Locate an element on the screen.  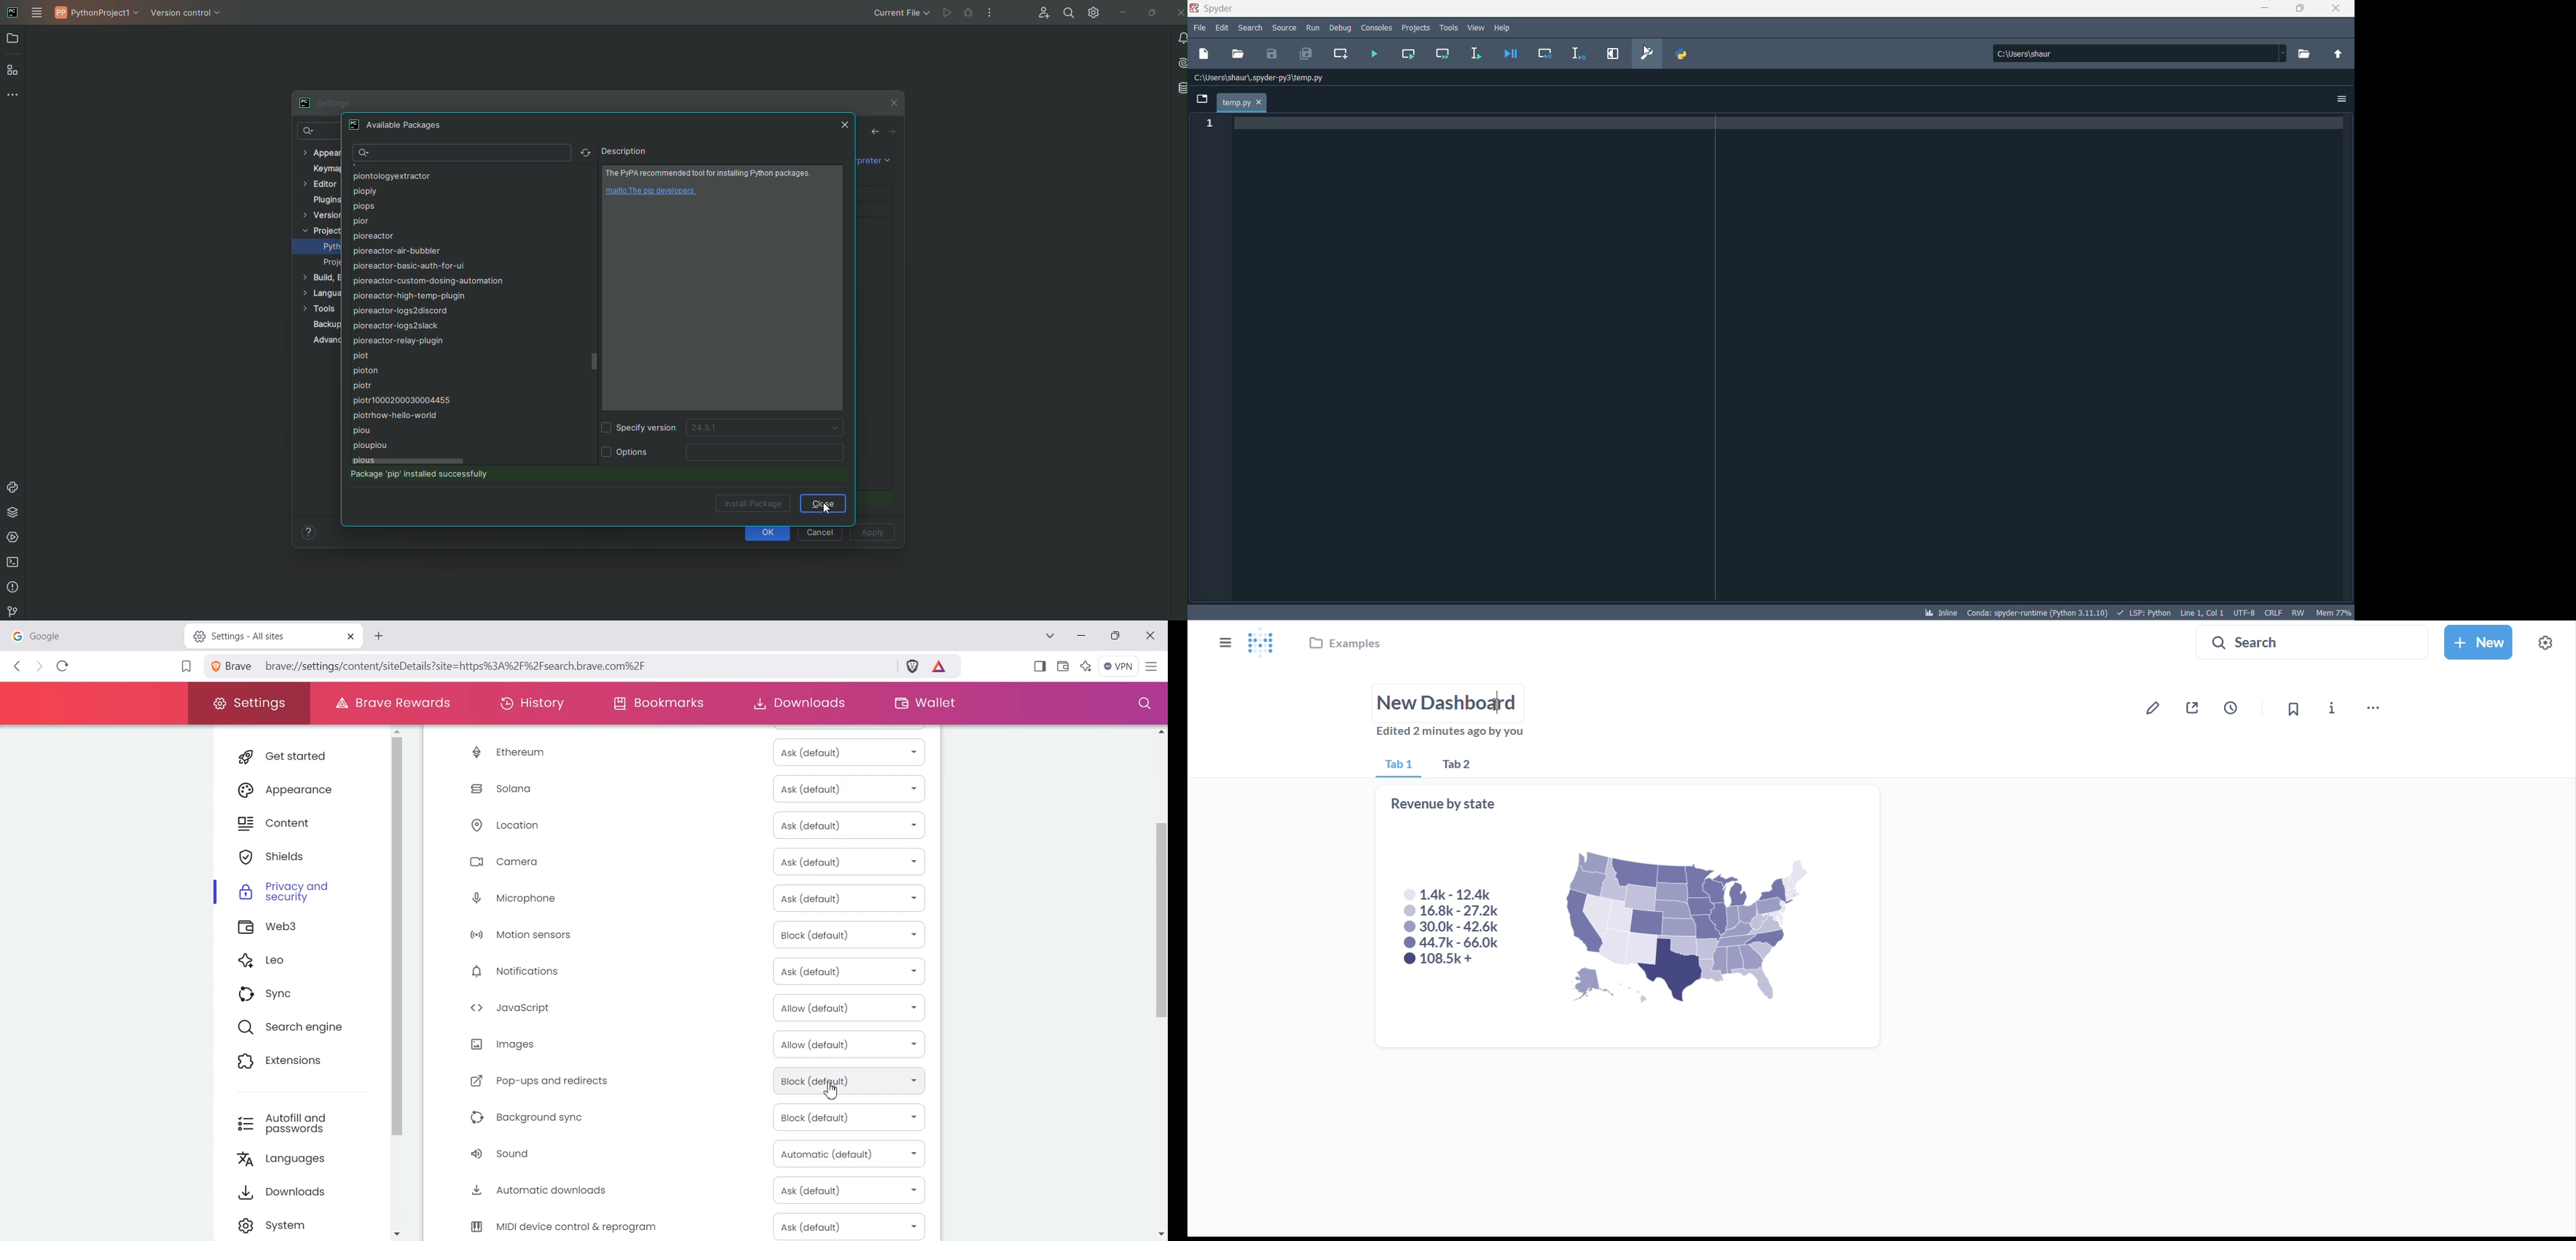
Code with me is located at coordinates (1043, 12).